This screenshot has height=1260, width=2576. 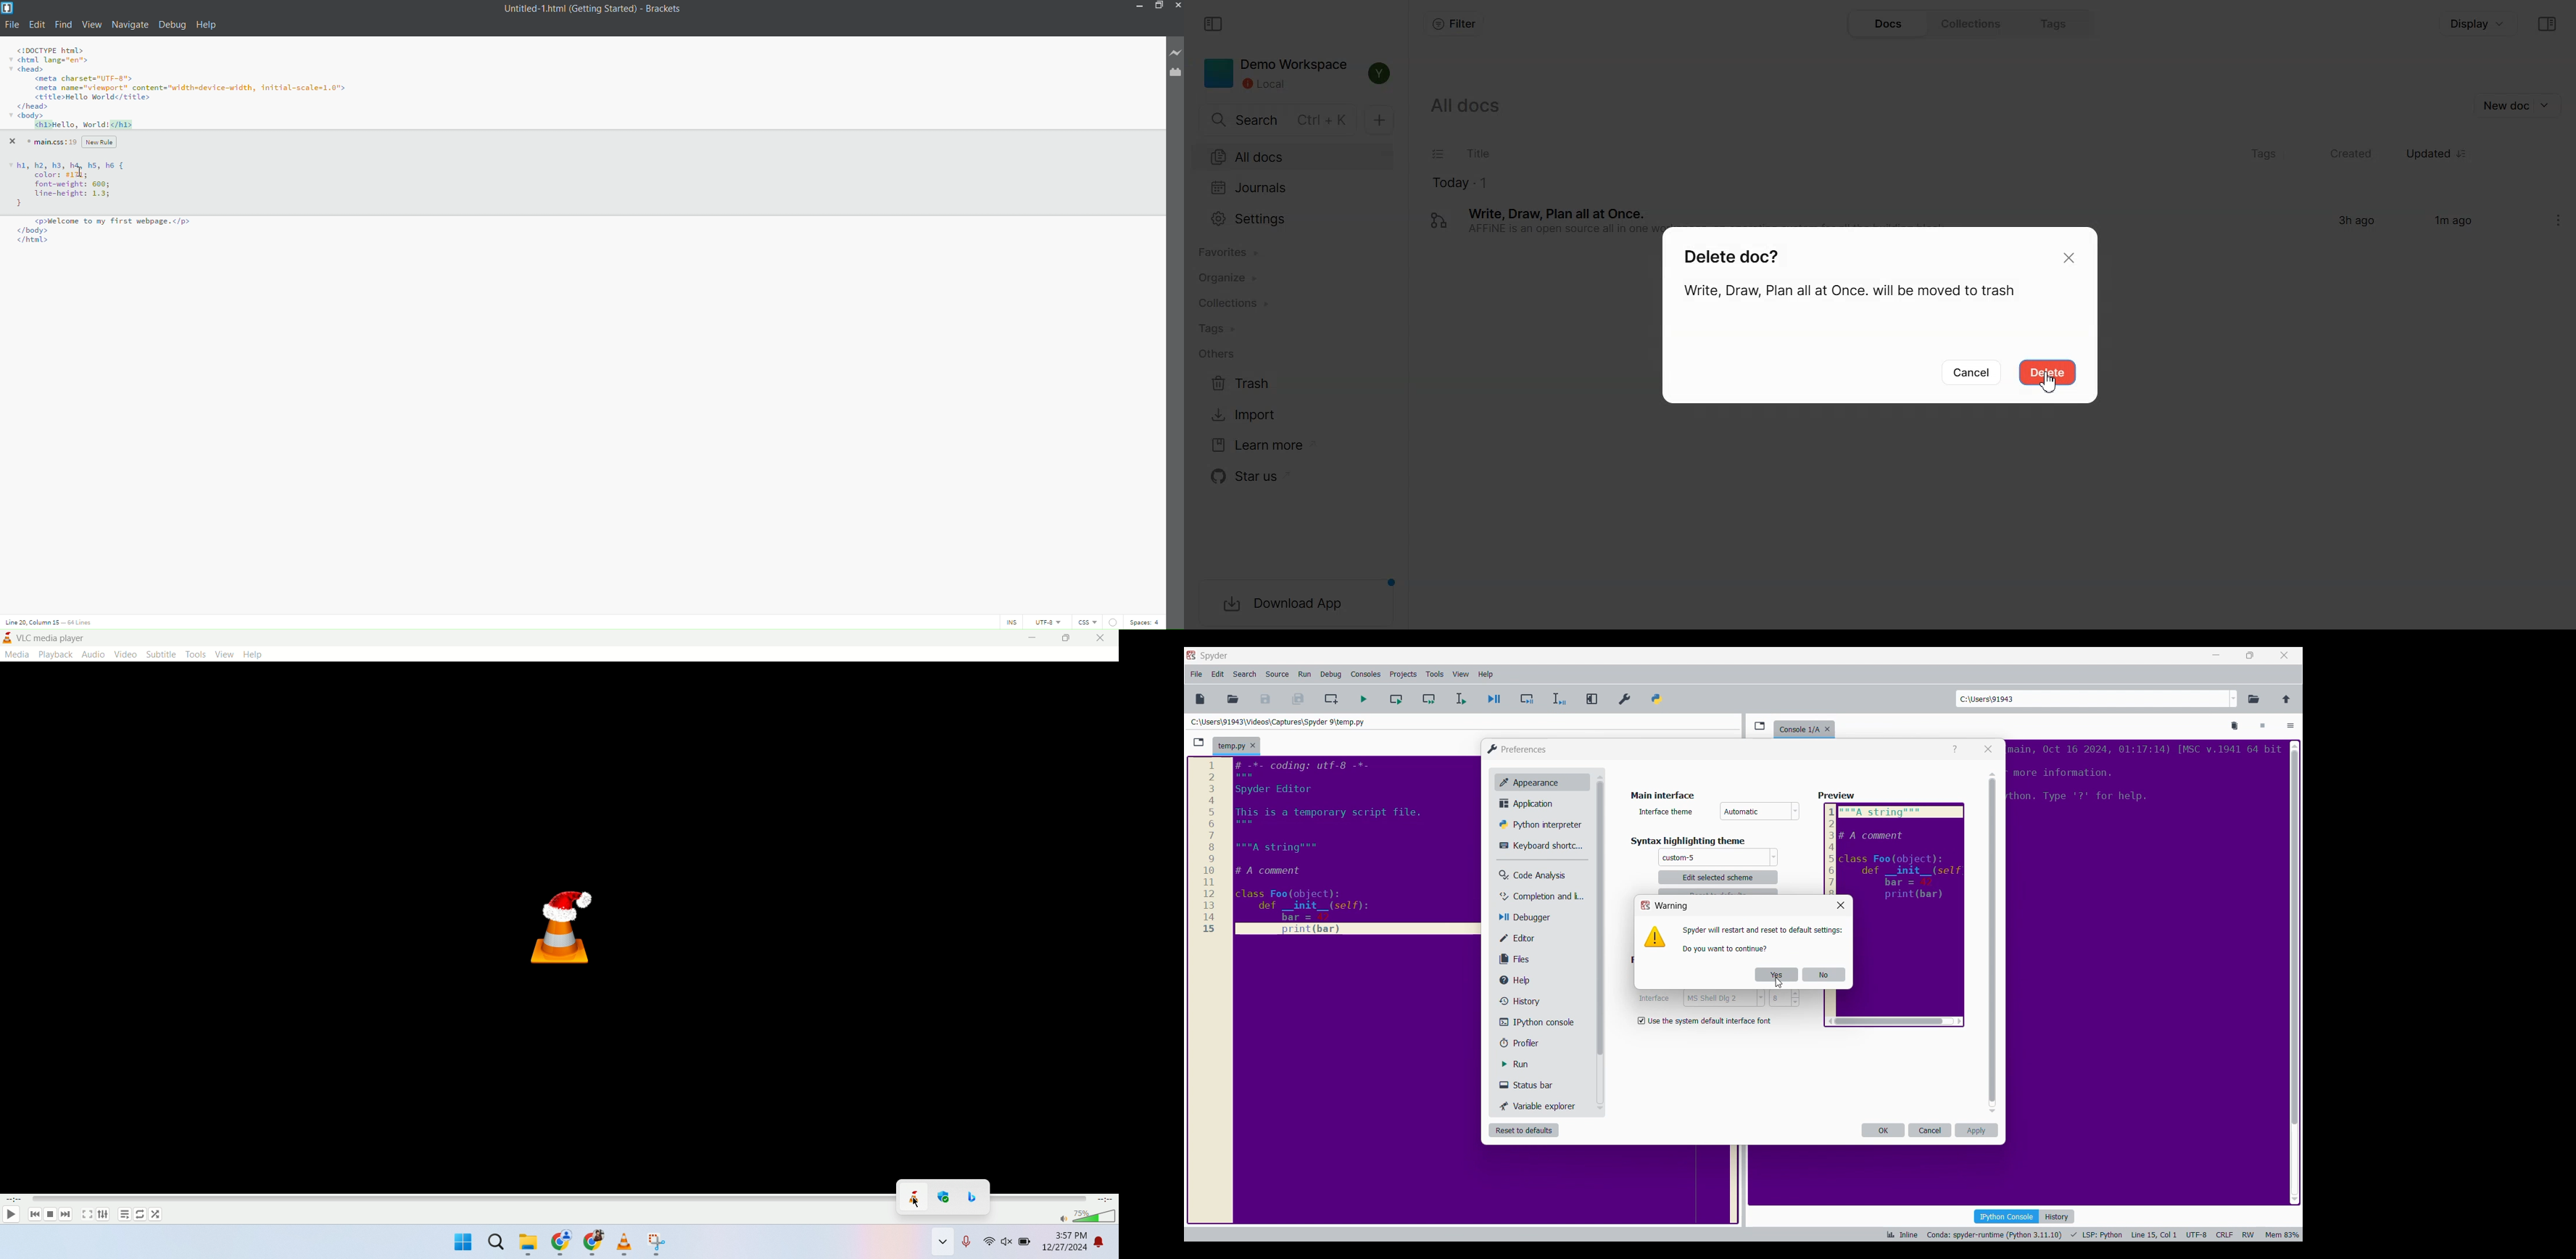 I want to click on Reset to defaults, so click(x=1523, y=1130).